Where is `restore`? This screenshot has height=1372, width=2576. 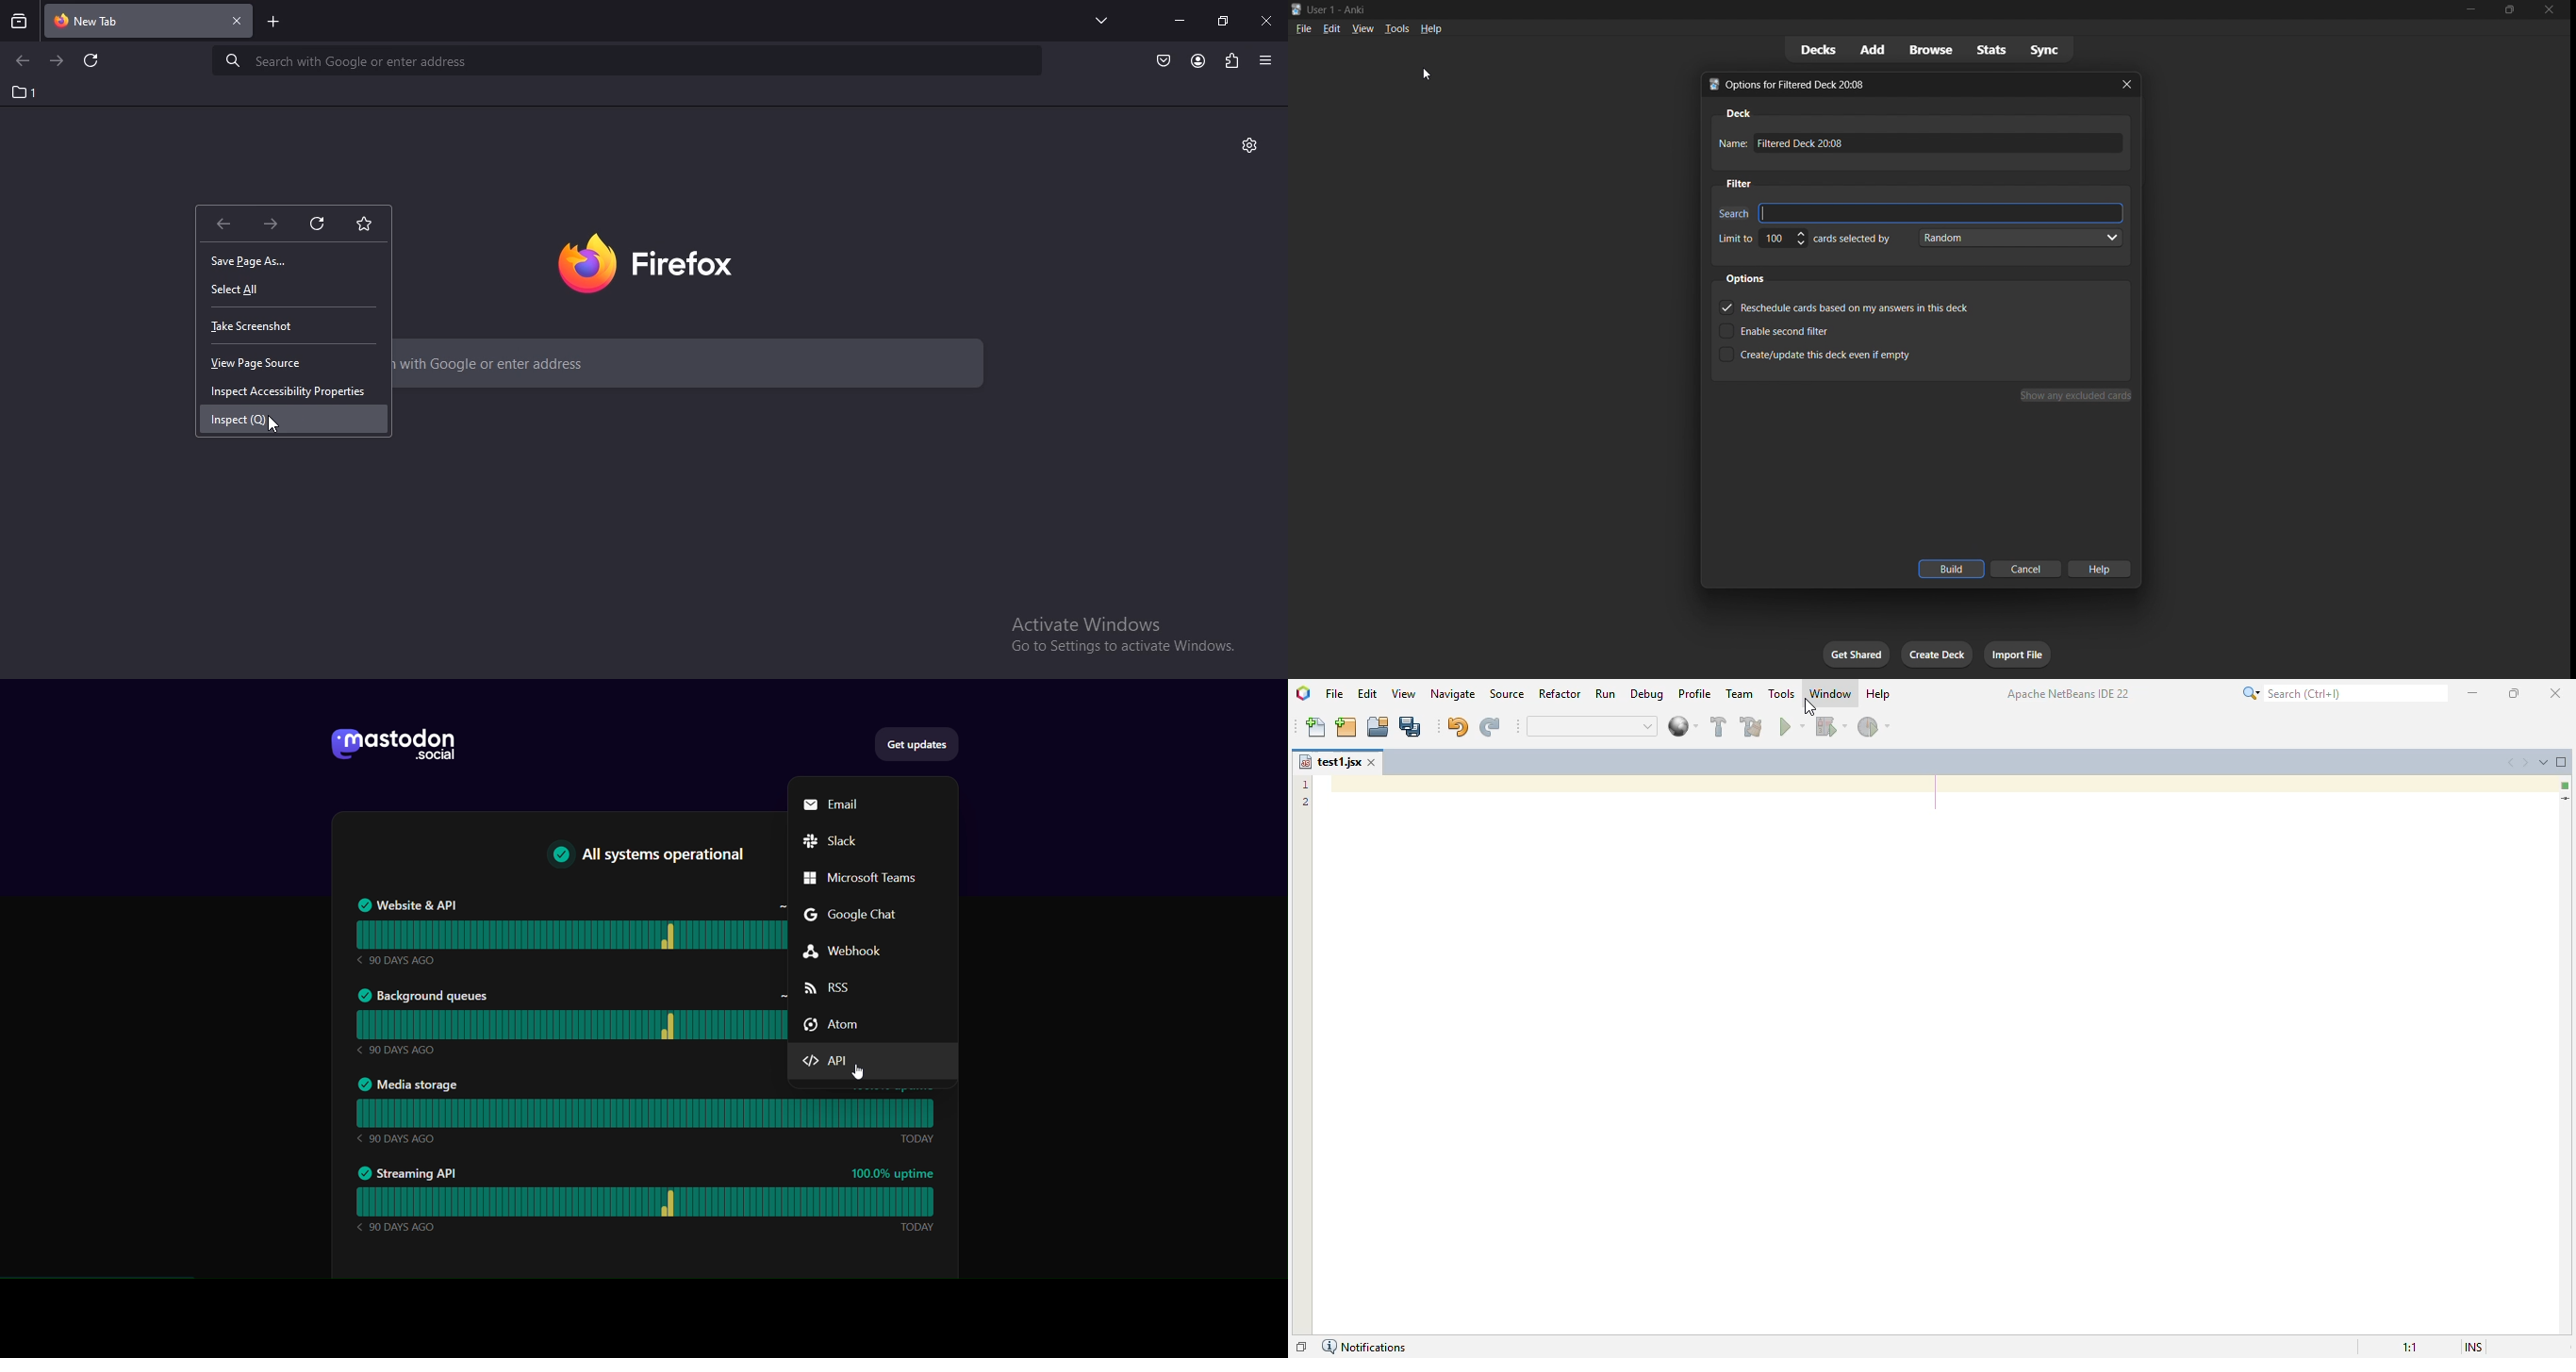 restore is located at coordinates (1222, 20).